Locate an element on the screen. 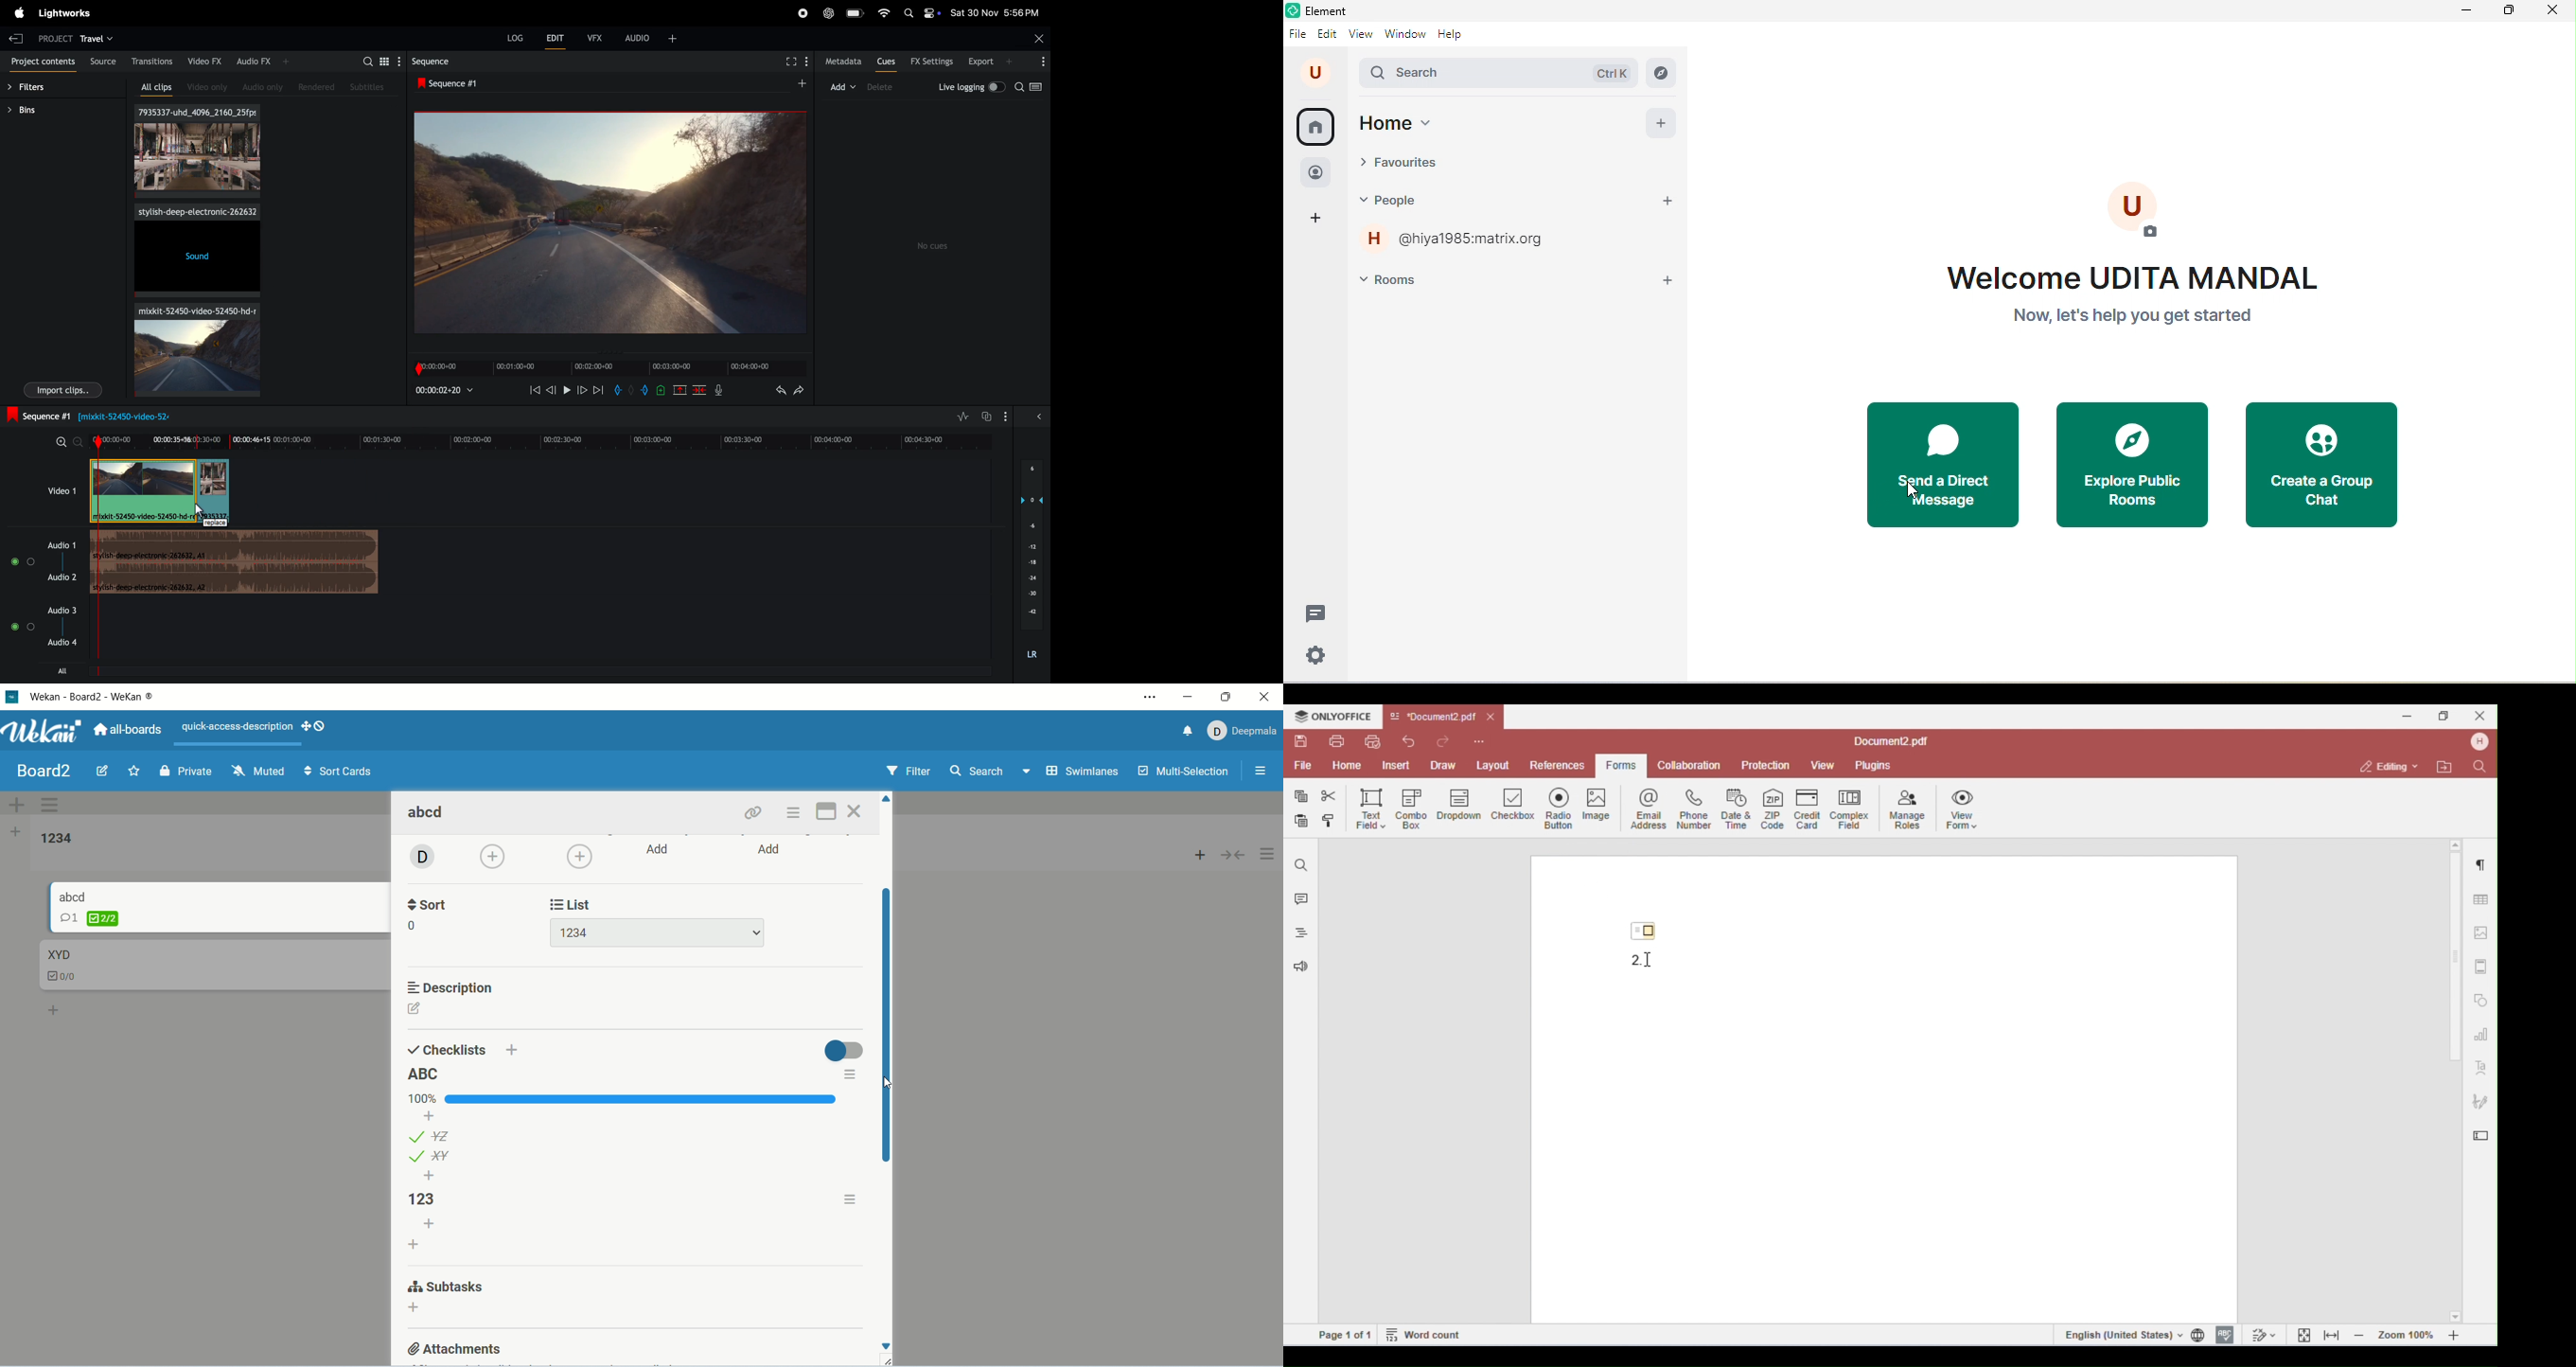  close is located at coordinates (1259, 698).